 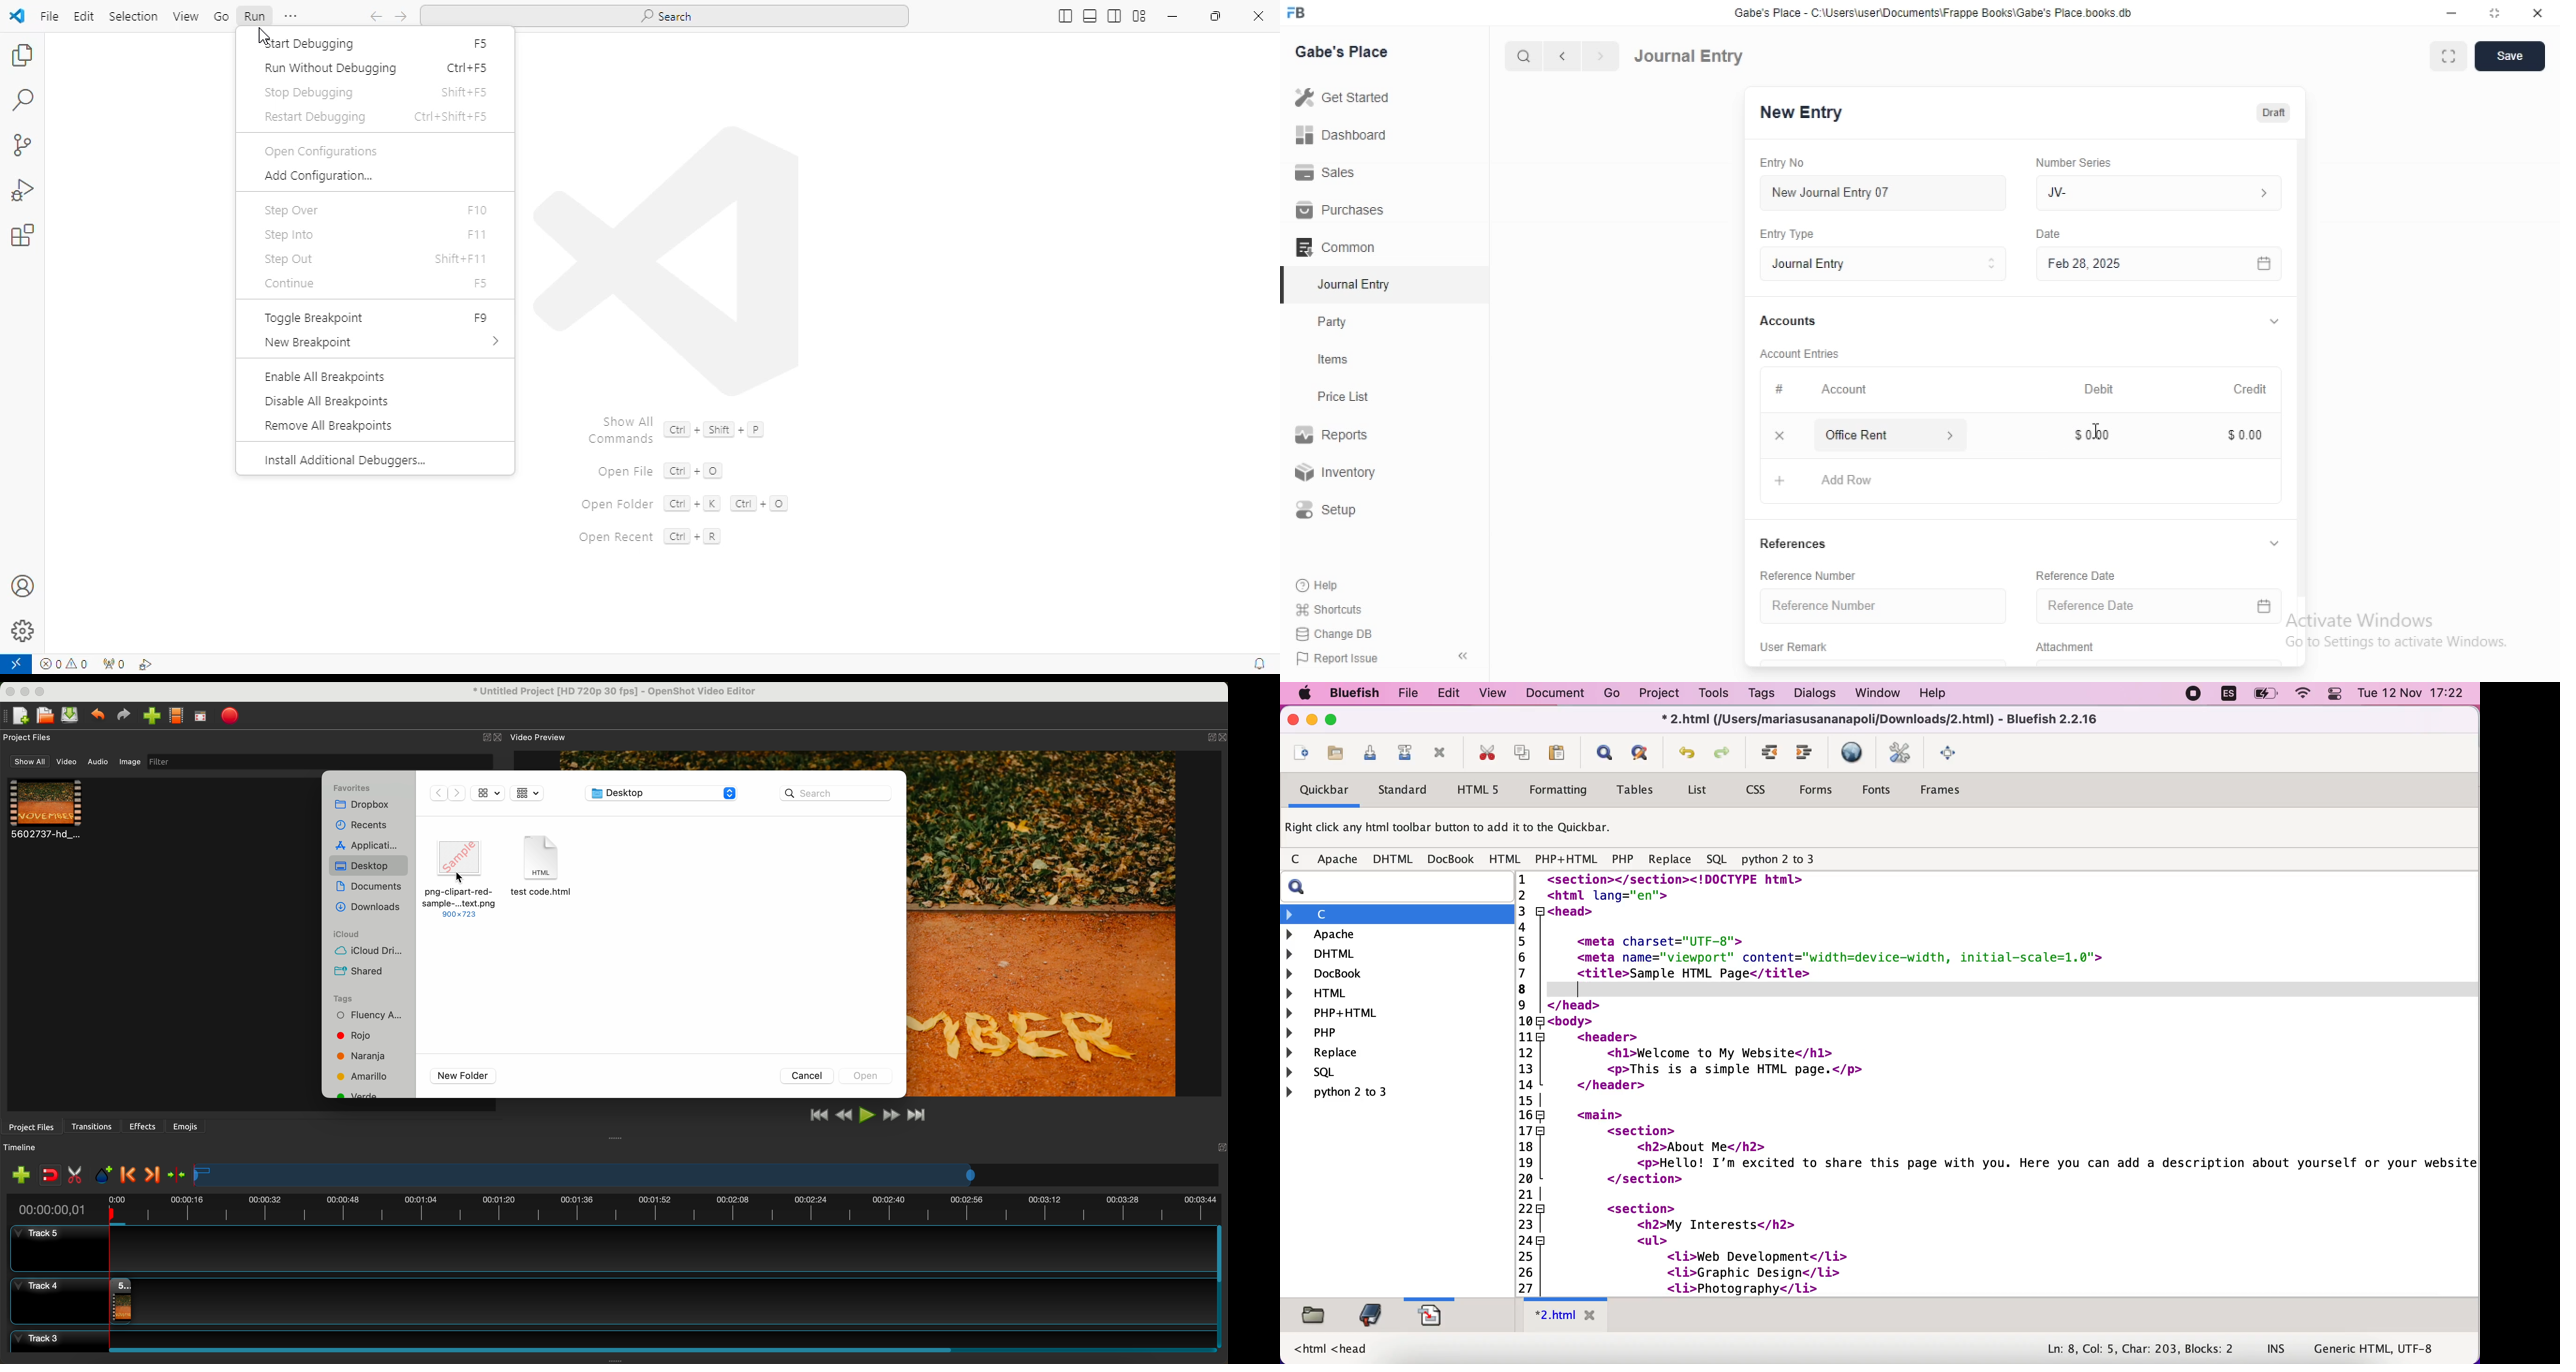 I want to click on indent, so click(x=1771, y=753).